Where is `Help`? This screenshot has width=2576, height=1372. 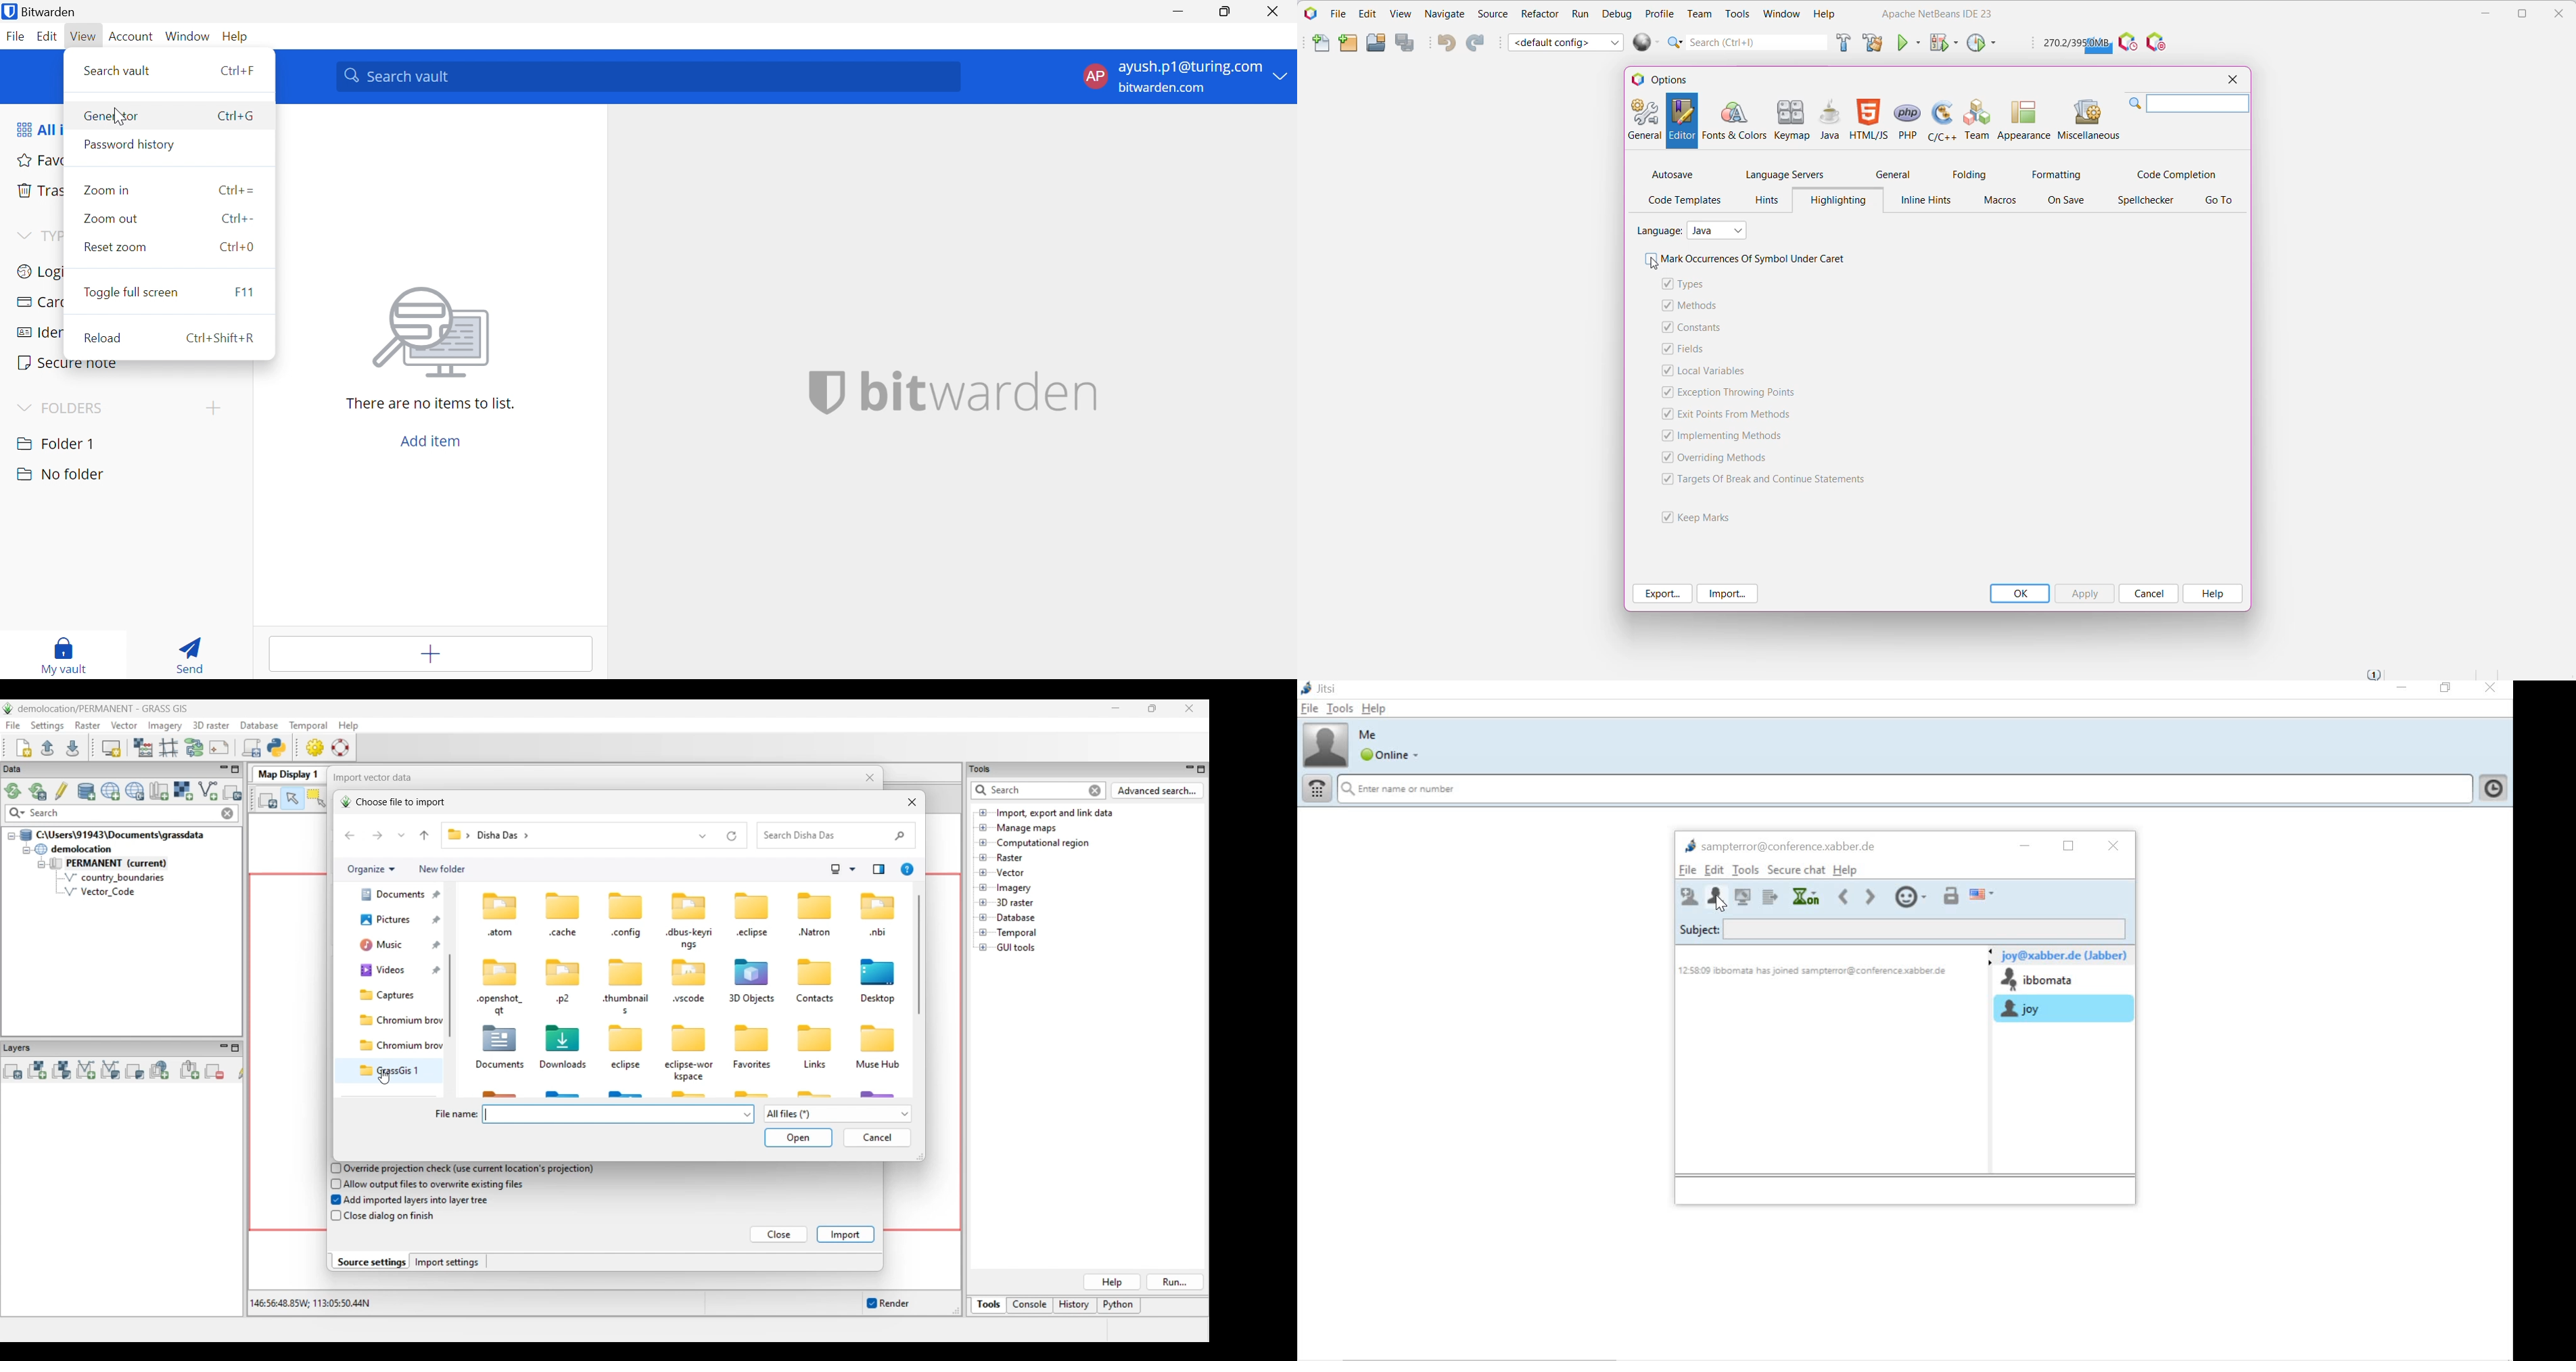 Help is located at coordinates (2214, 594).